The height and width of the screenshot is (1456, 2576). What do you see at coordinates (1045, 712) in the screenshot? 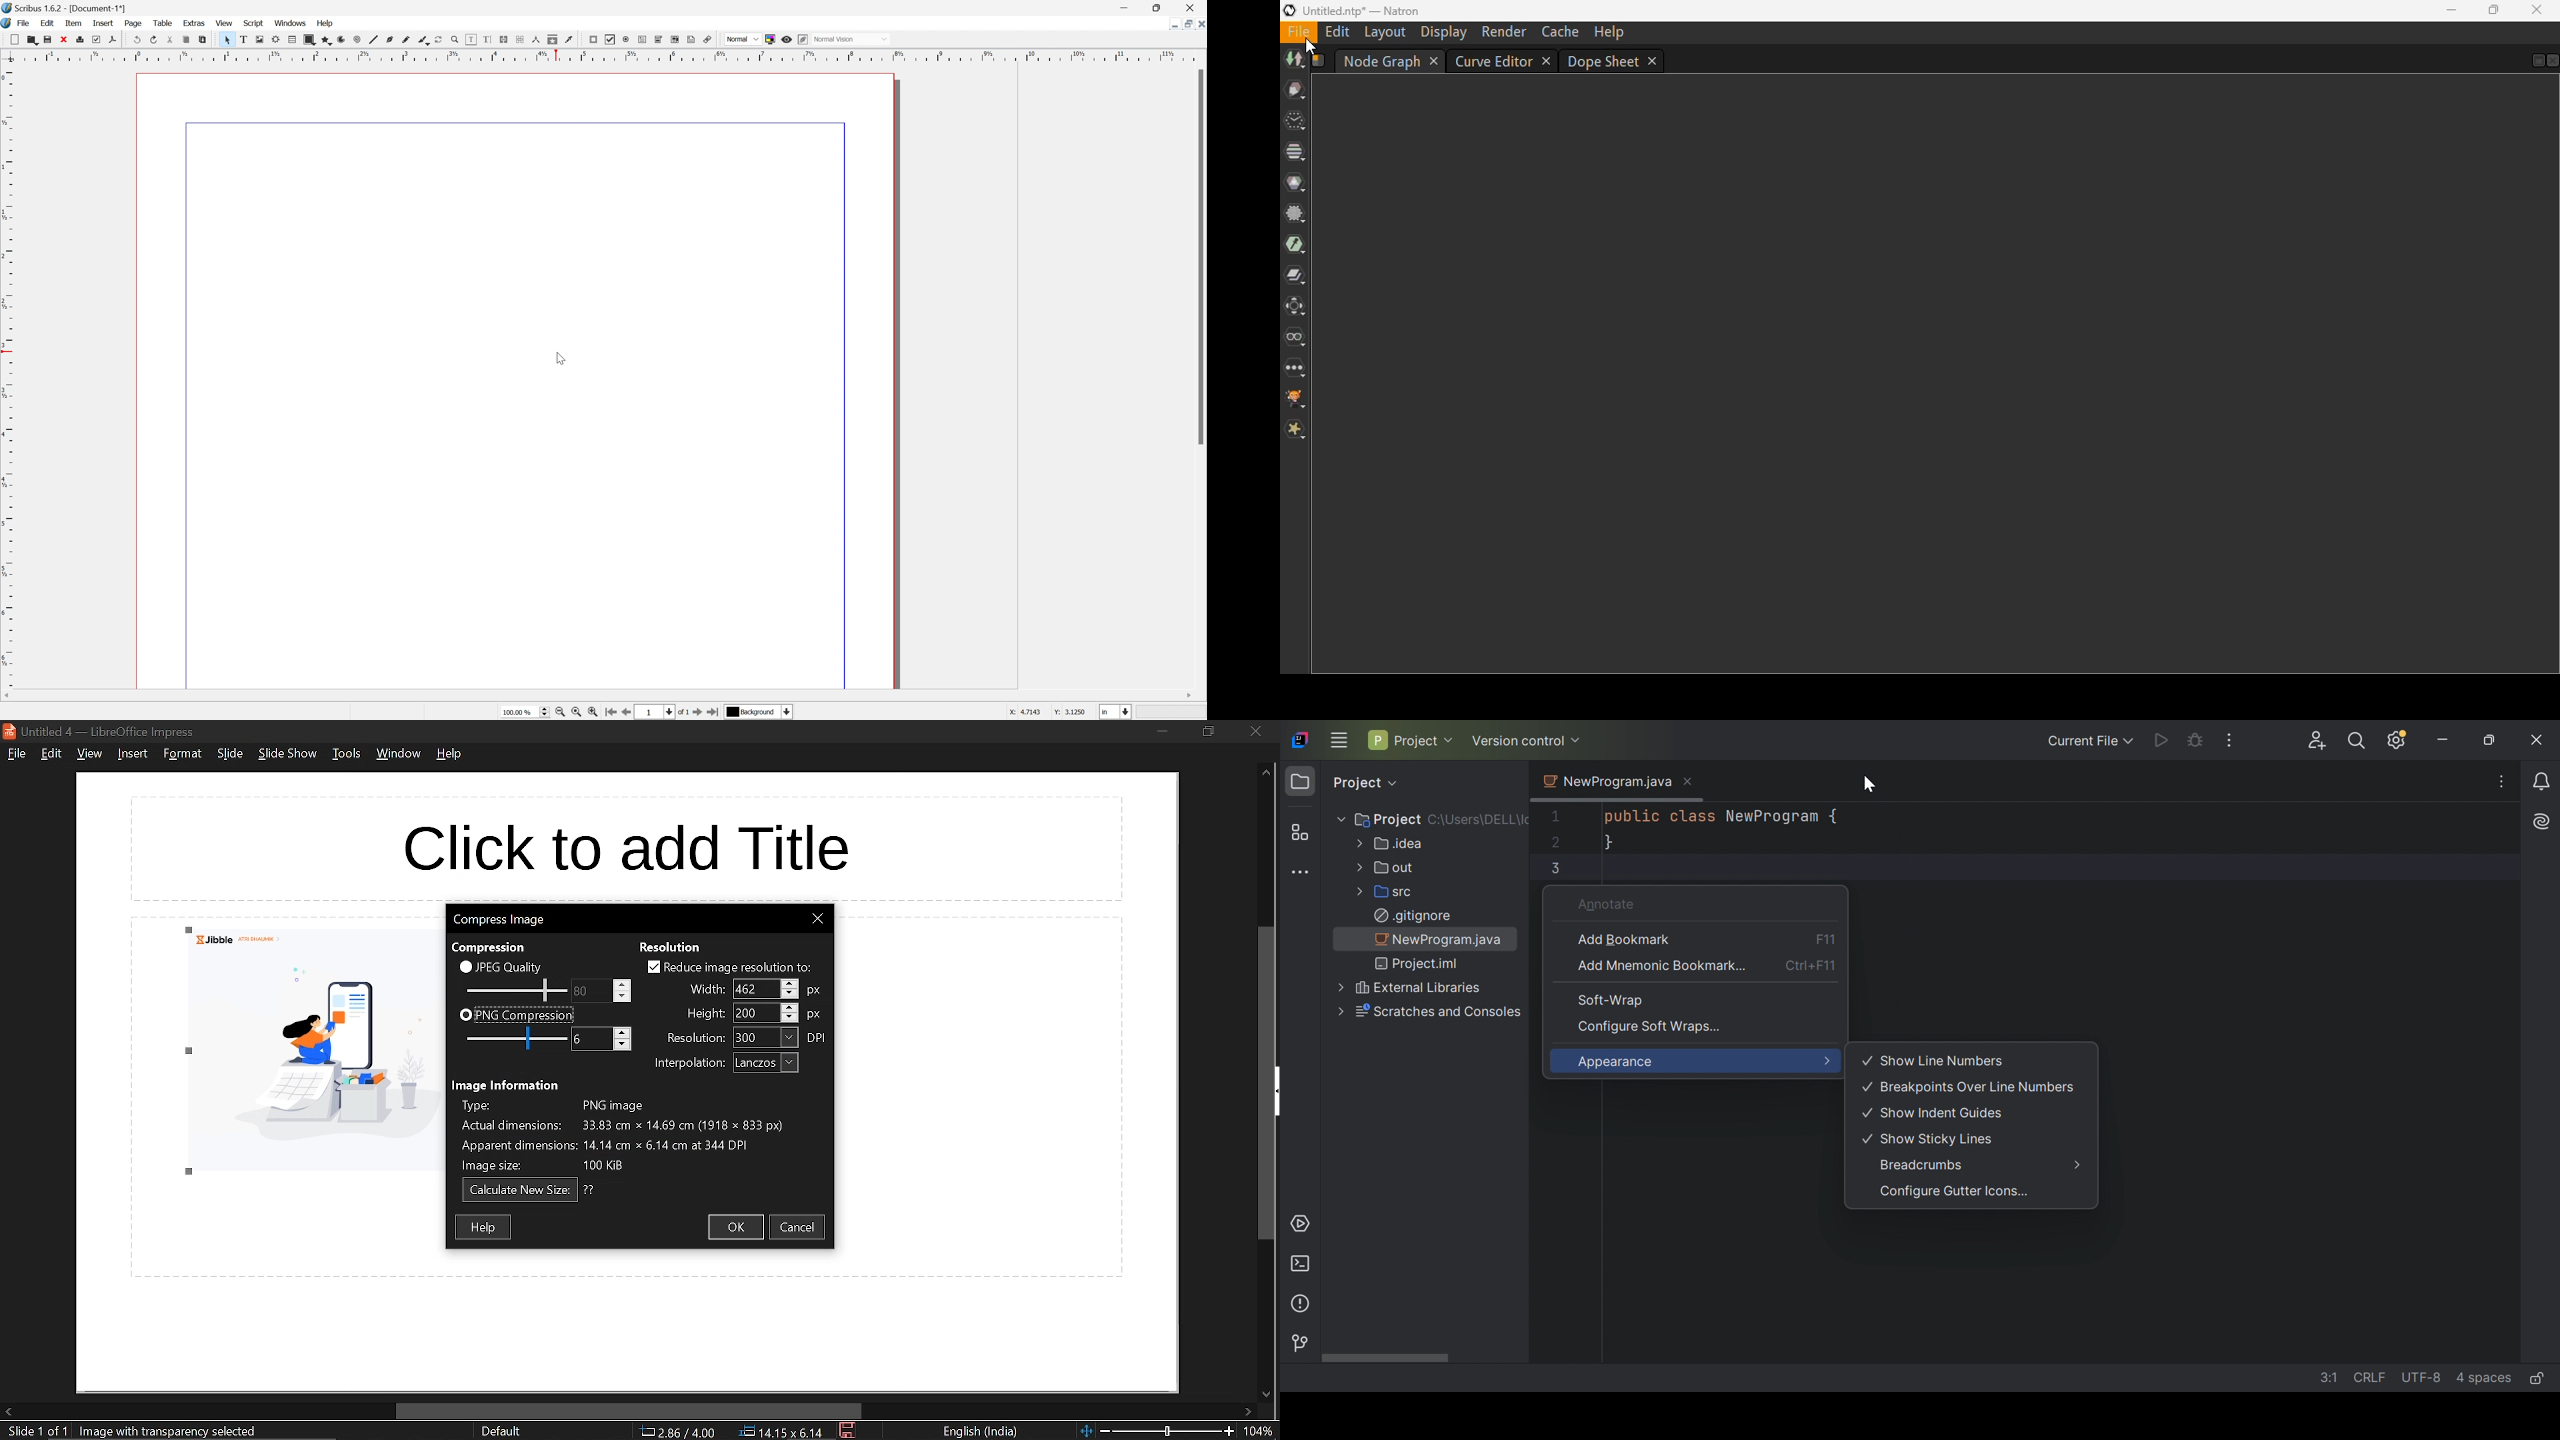
I see `X: 4.7143 Y: 3.1250` at bounding box center [1045, 712].